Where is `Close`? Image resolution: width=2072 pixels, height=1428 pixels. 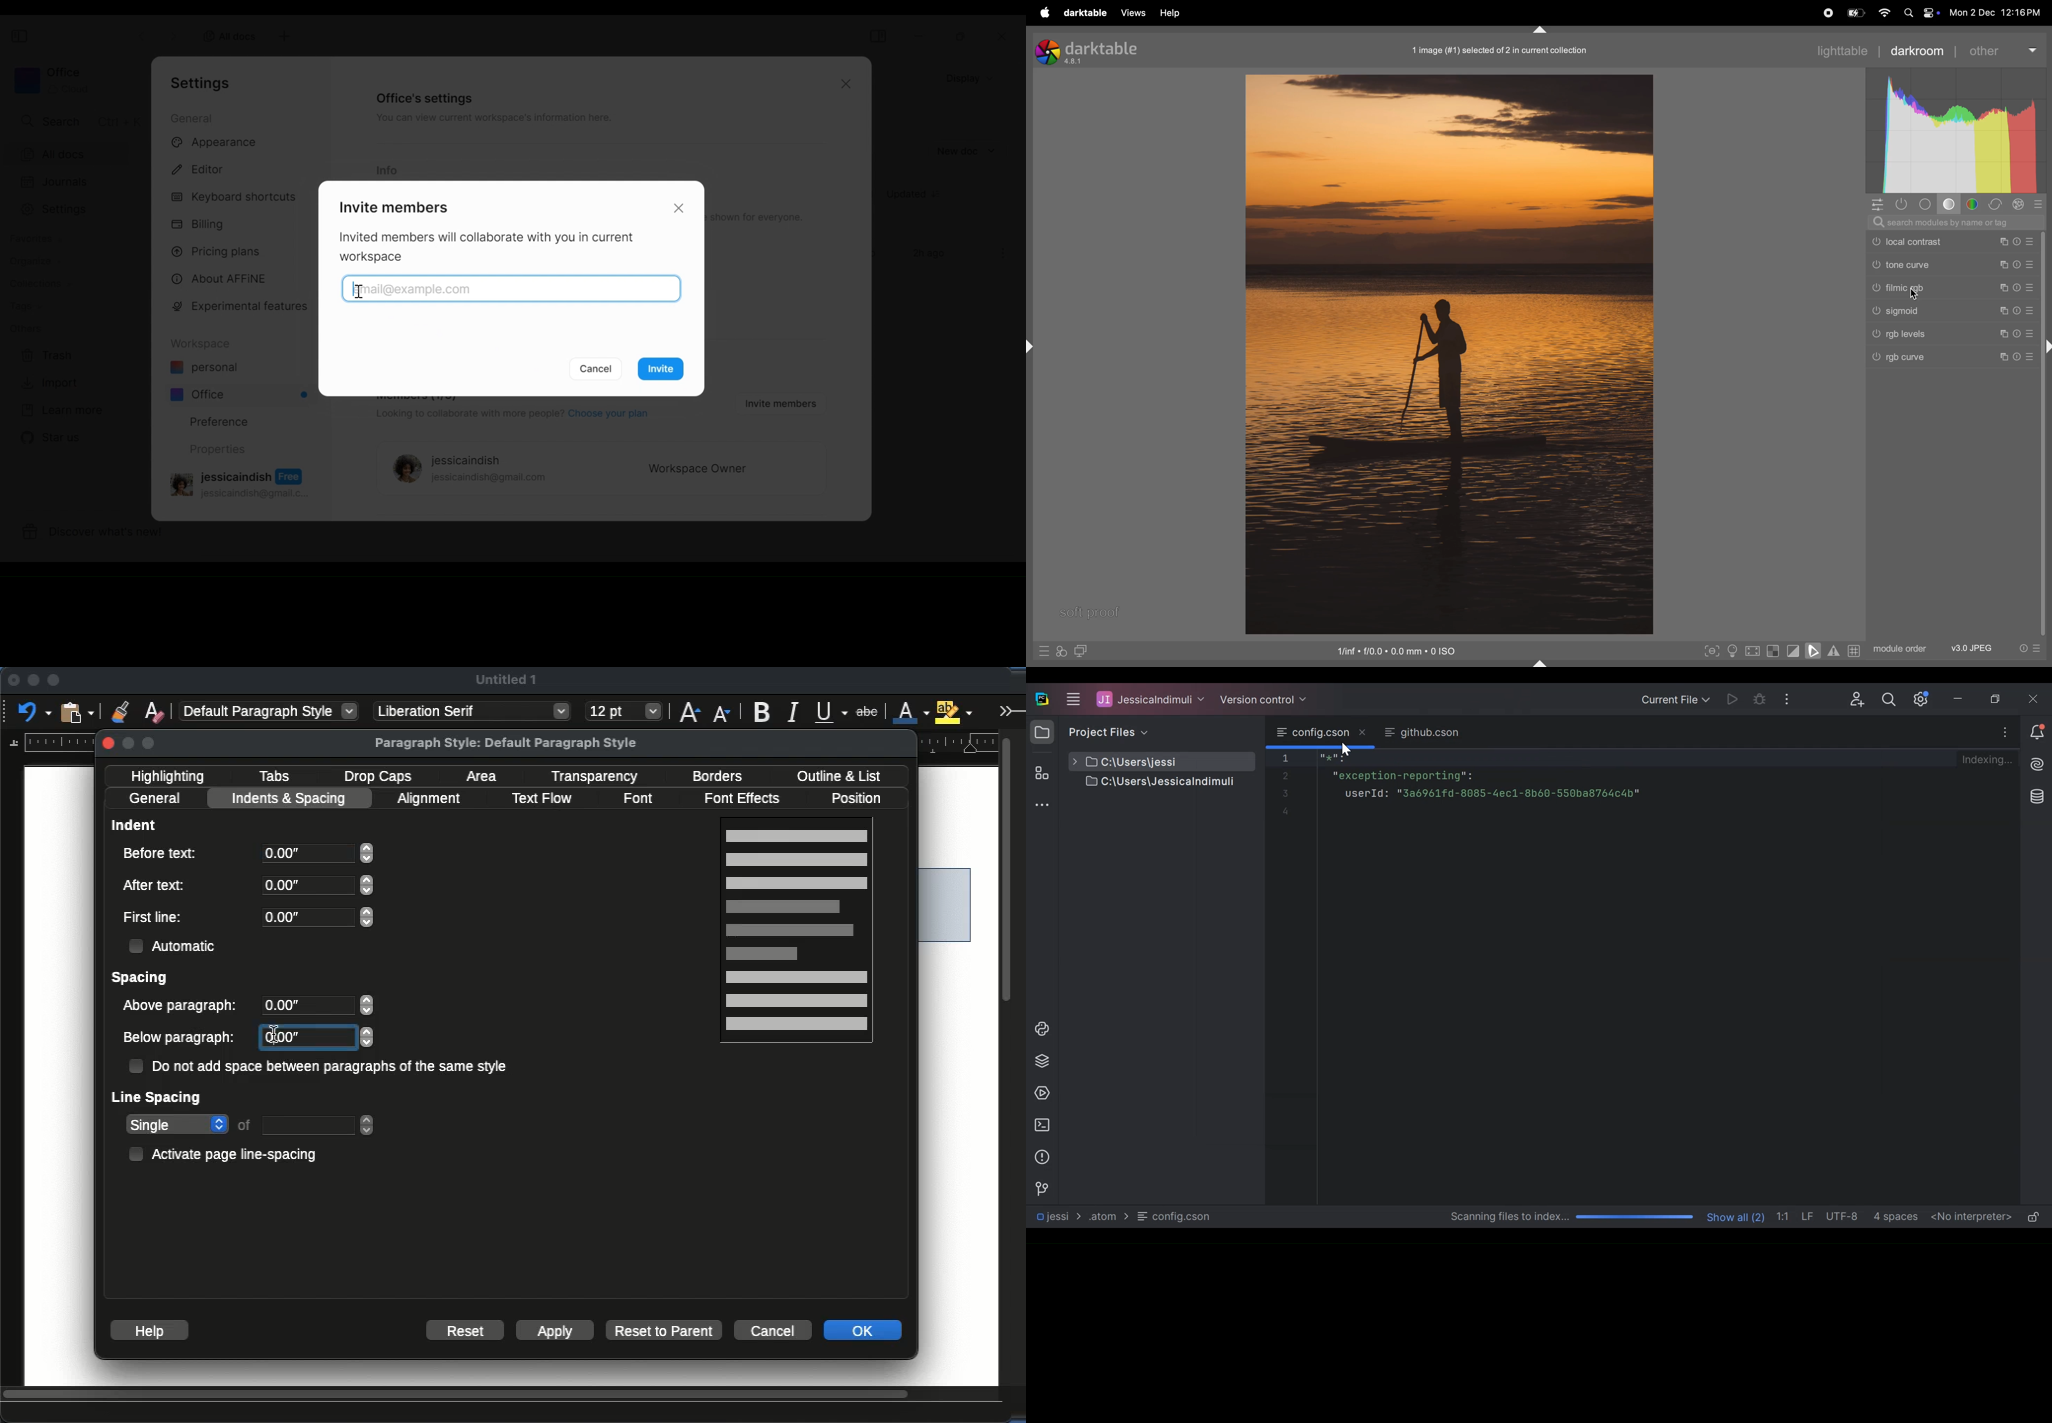 Close is located at coordinates (681, 207).